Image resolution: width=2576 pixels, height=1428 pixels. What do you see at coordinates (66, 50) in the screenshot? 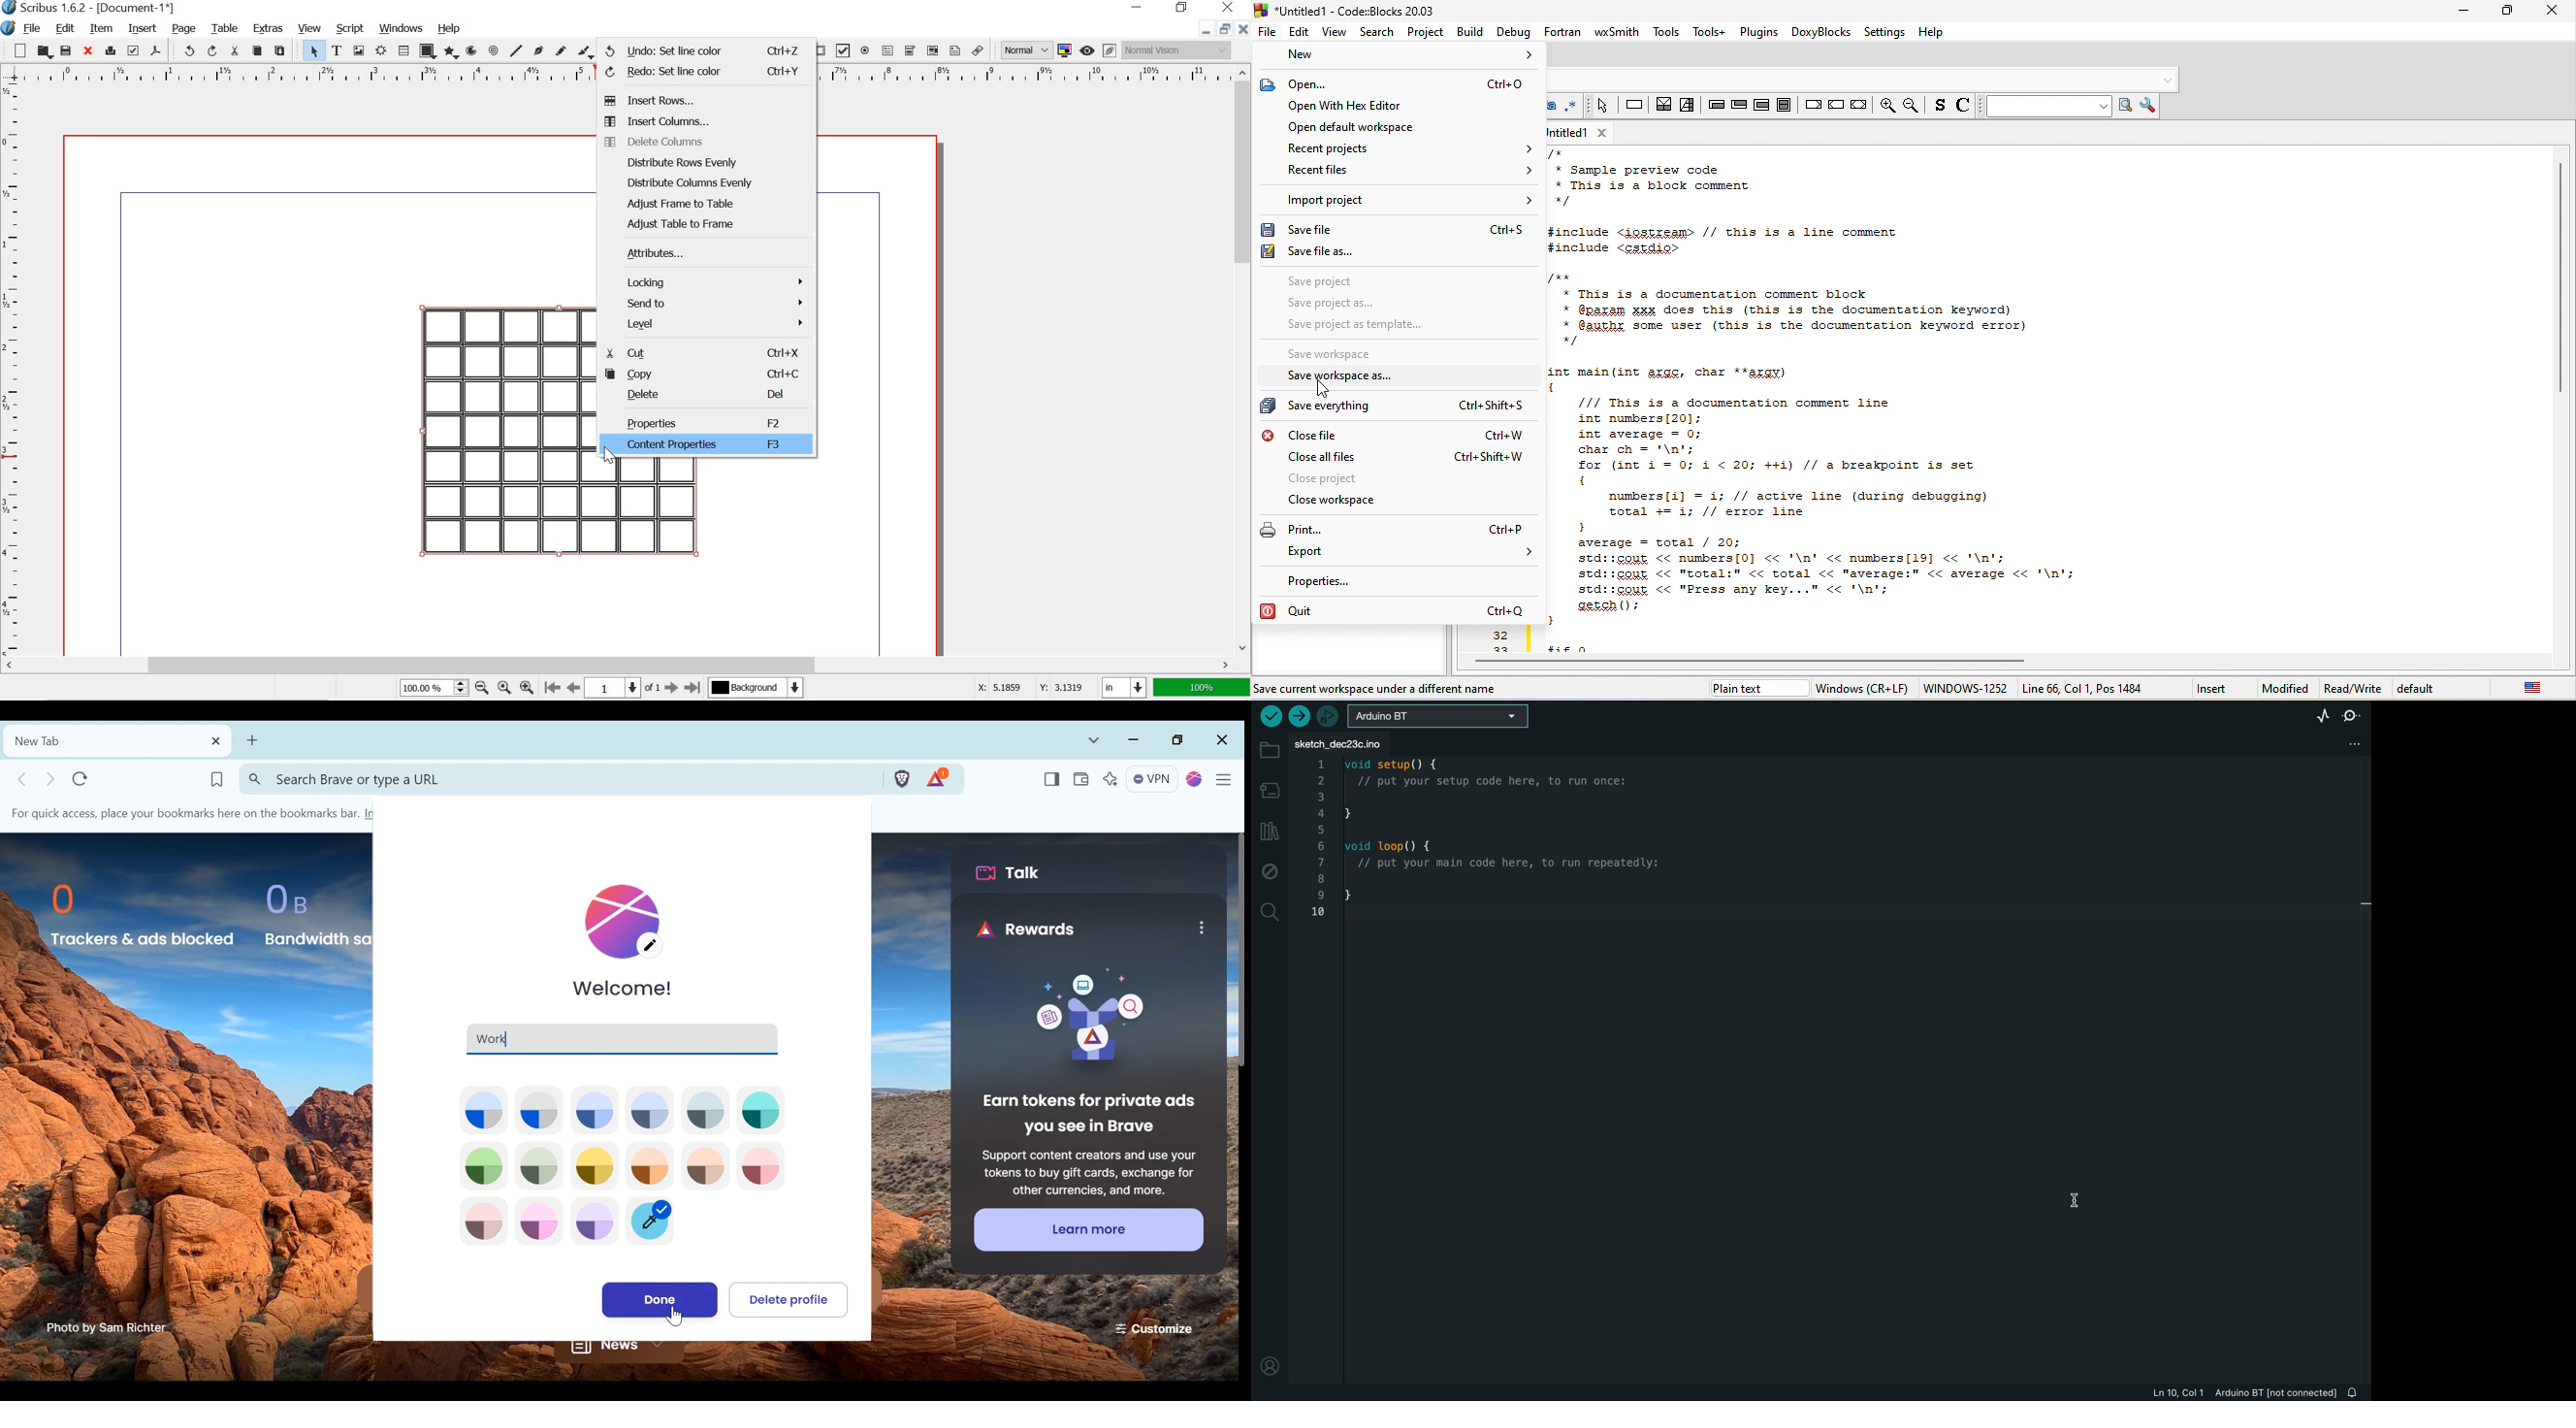
I see `save` at bounding box center [66, 50].